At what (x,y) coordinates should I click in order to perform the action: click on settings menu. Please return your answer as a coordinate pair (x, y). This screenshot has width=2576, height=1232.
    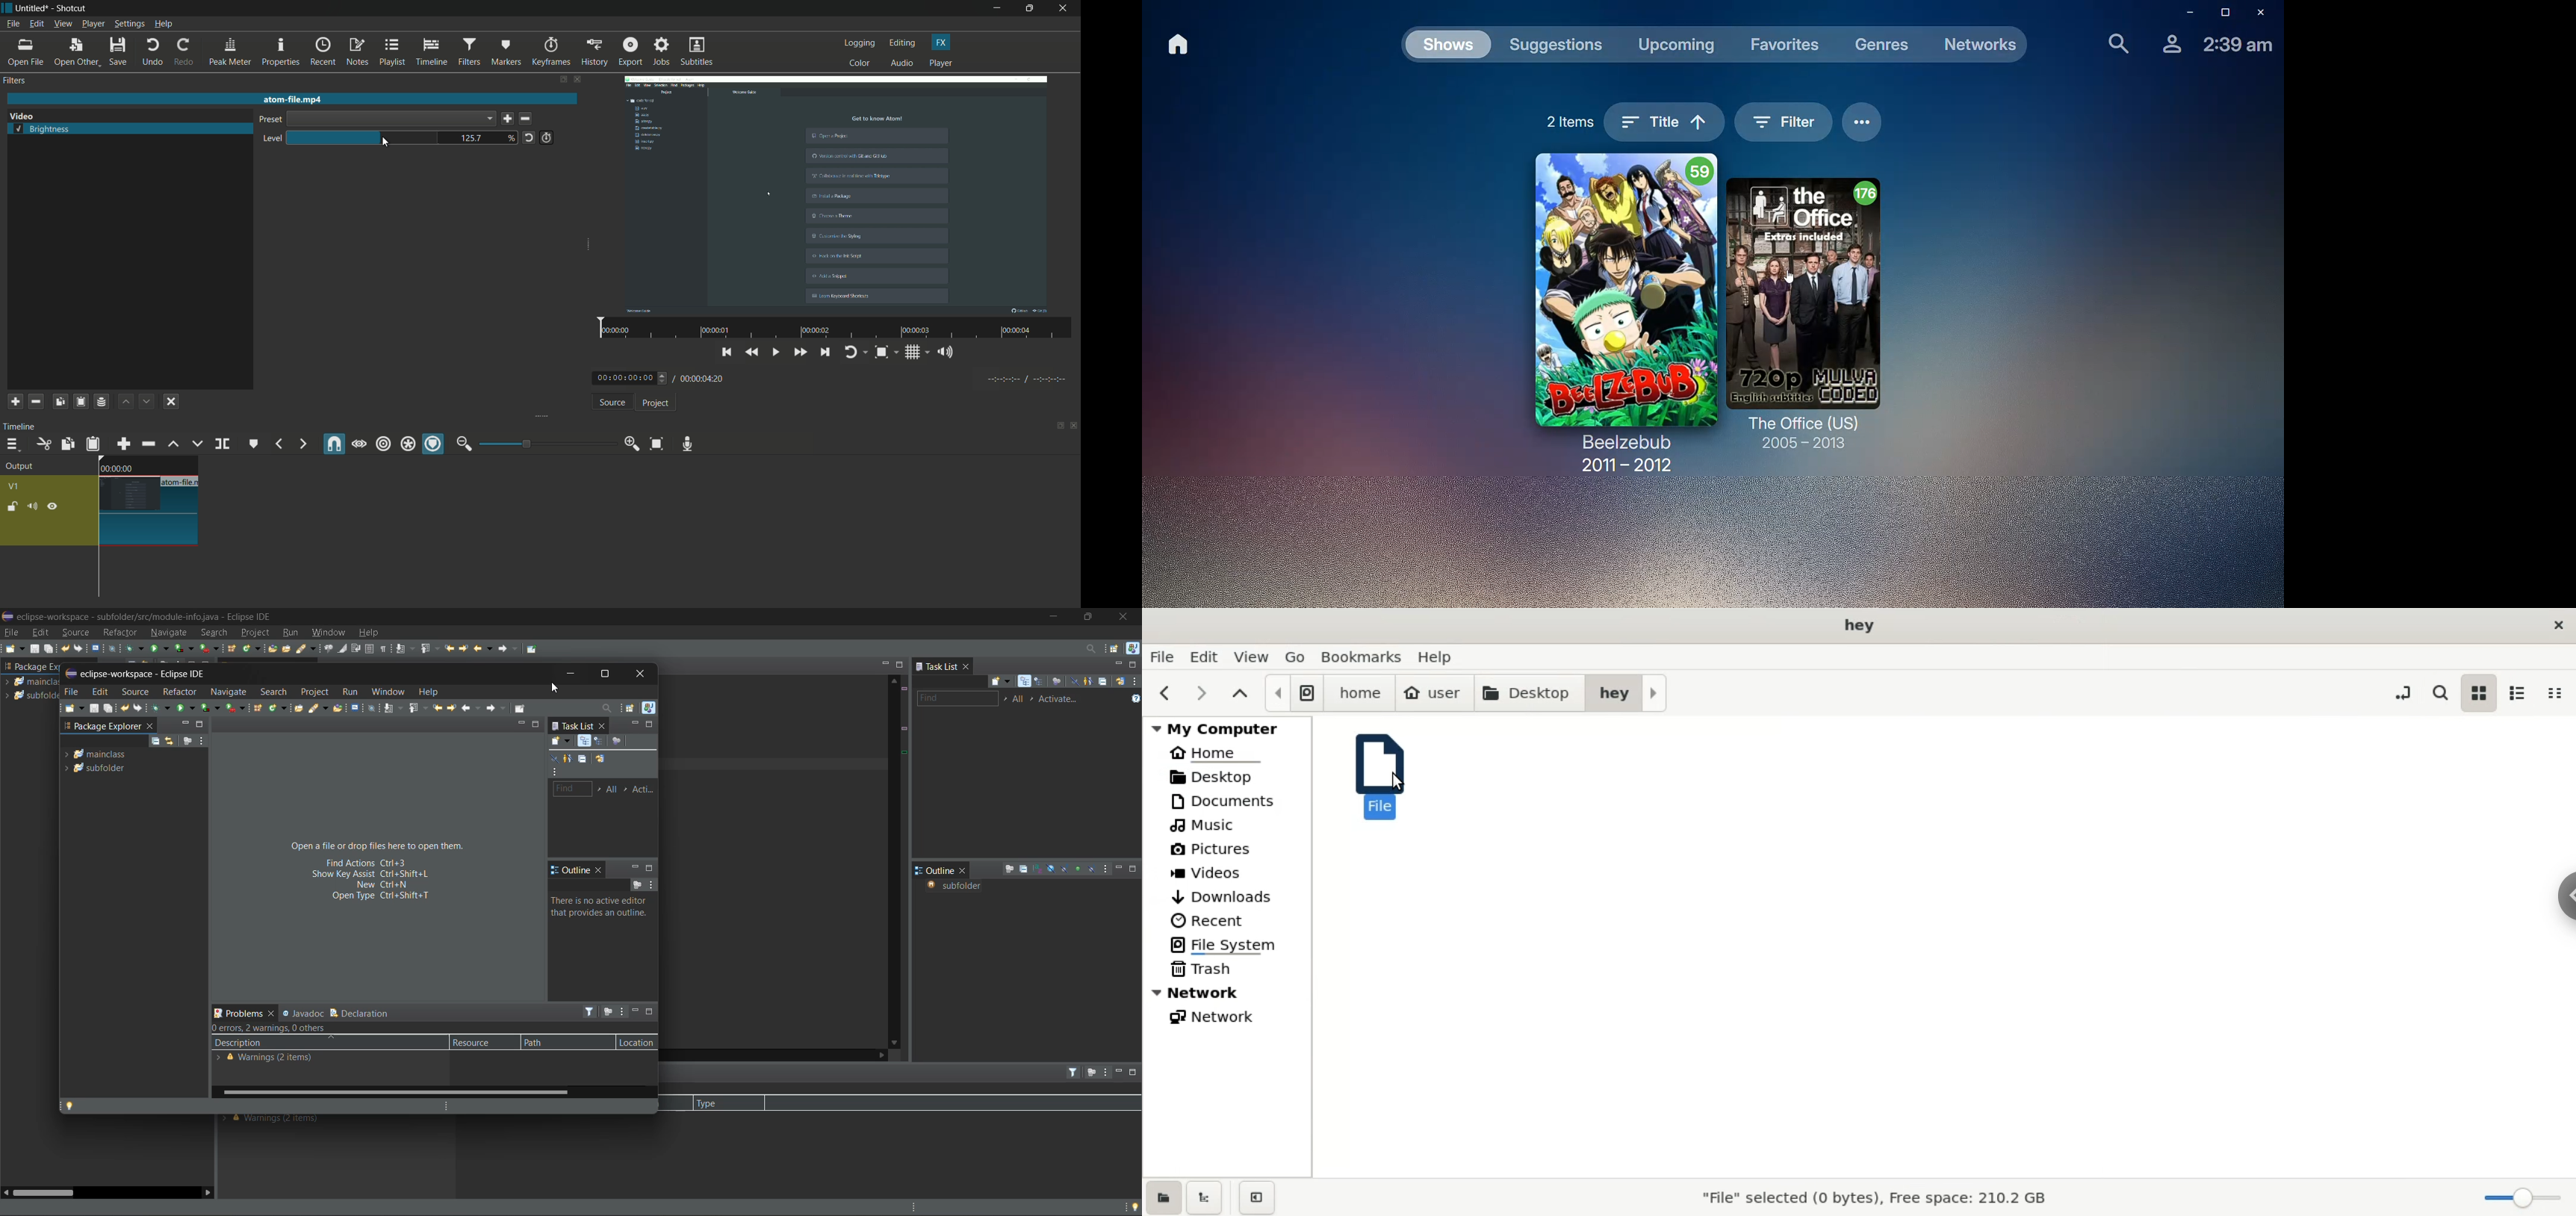
    Looking at the image, I should click on (130, 24).